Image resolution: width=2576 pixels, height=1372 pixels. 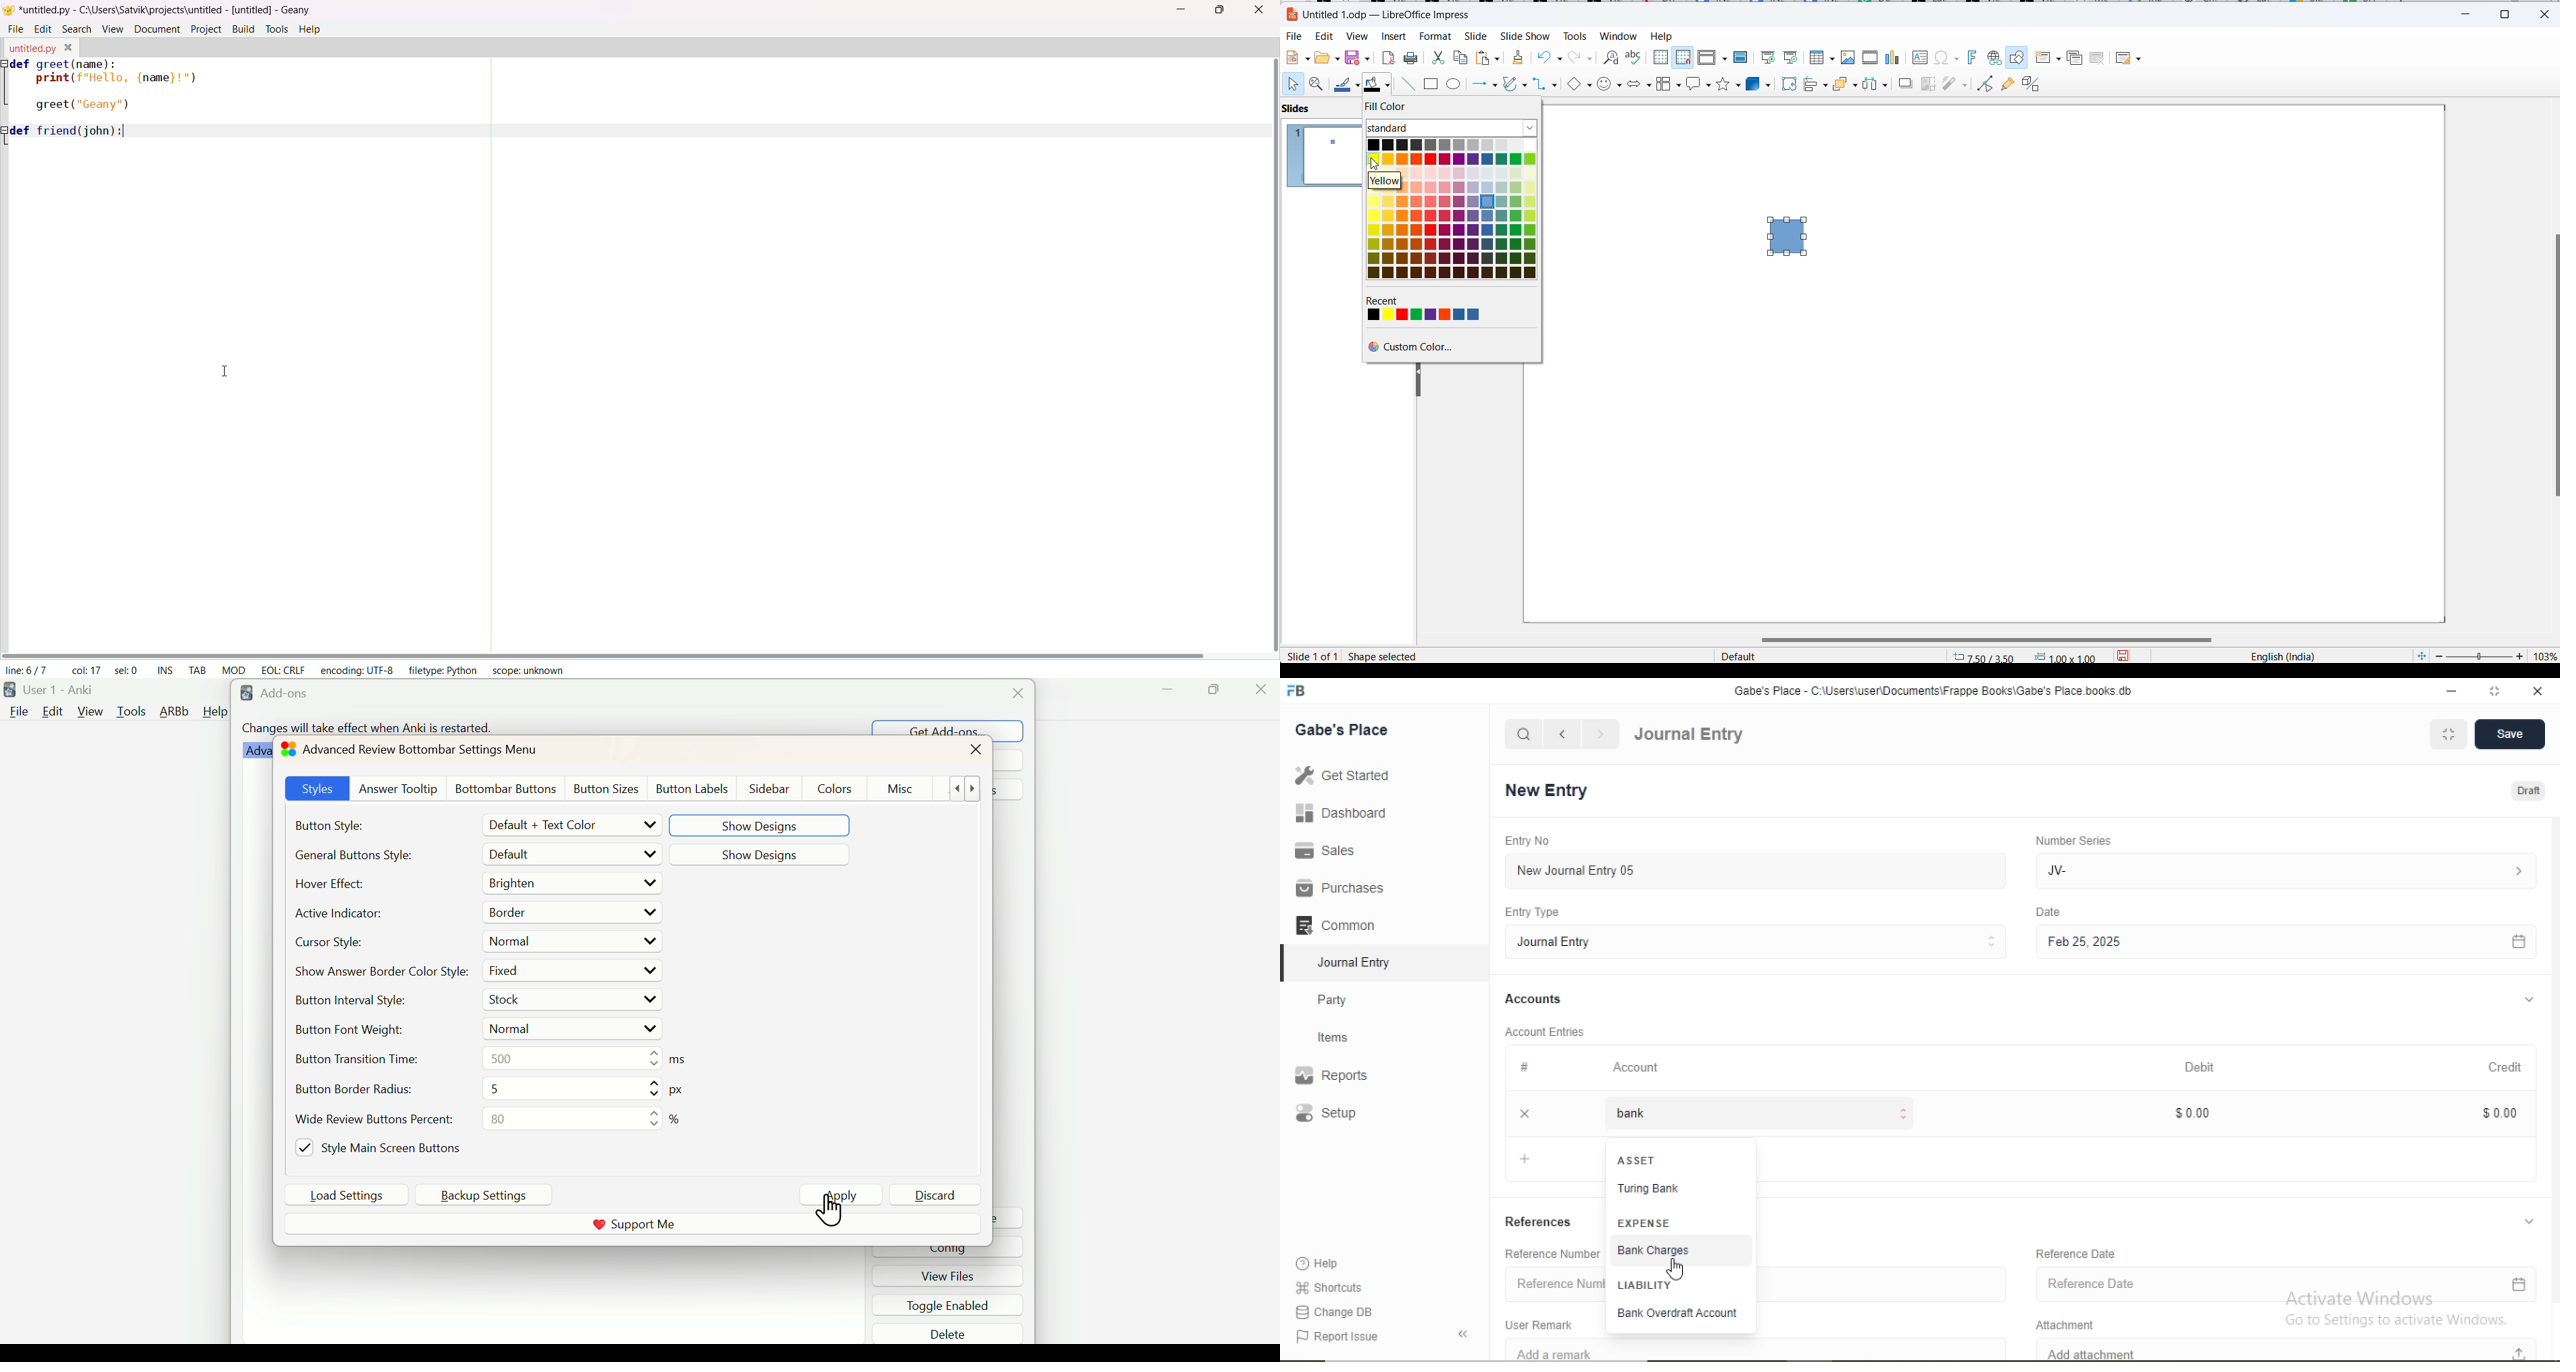 What do you see at coordinates (1711, 56) in the screenshot?
I see `Display views` at bounding box center [1711, 56].